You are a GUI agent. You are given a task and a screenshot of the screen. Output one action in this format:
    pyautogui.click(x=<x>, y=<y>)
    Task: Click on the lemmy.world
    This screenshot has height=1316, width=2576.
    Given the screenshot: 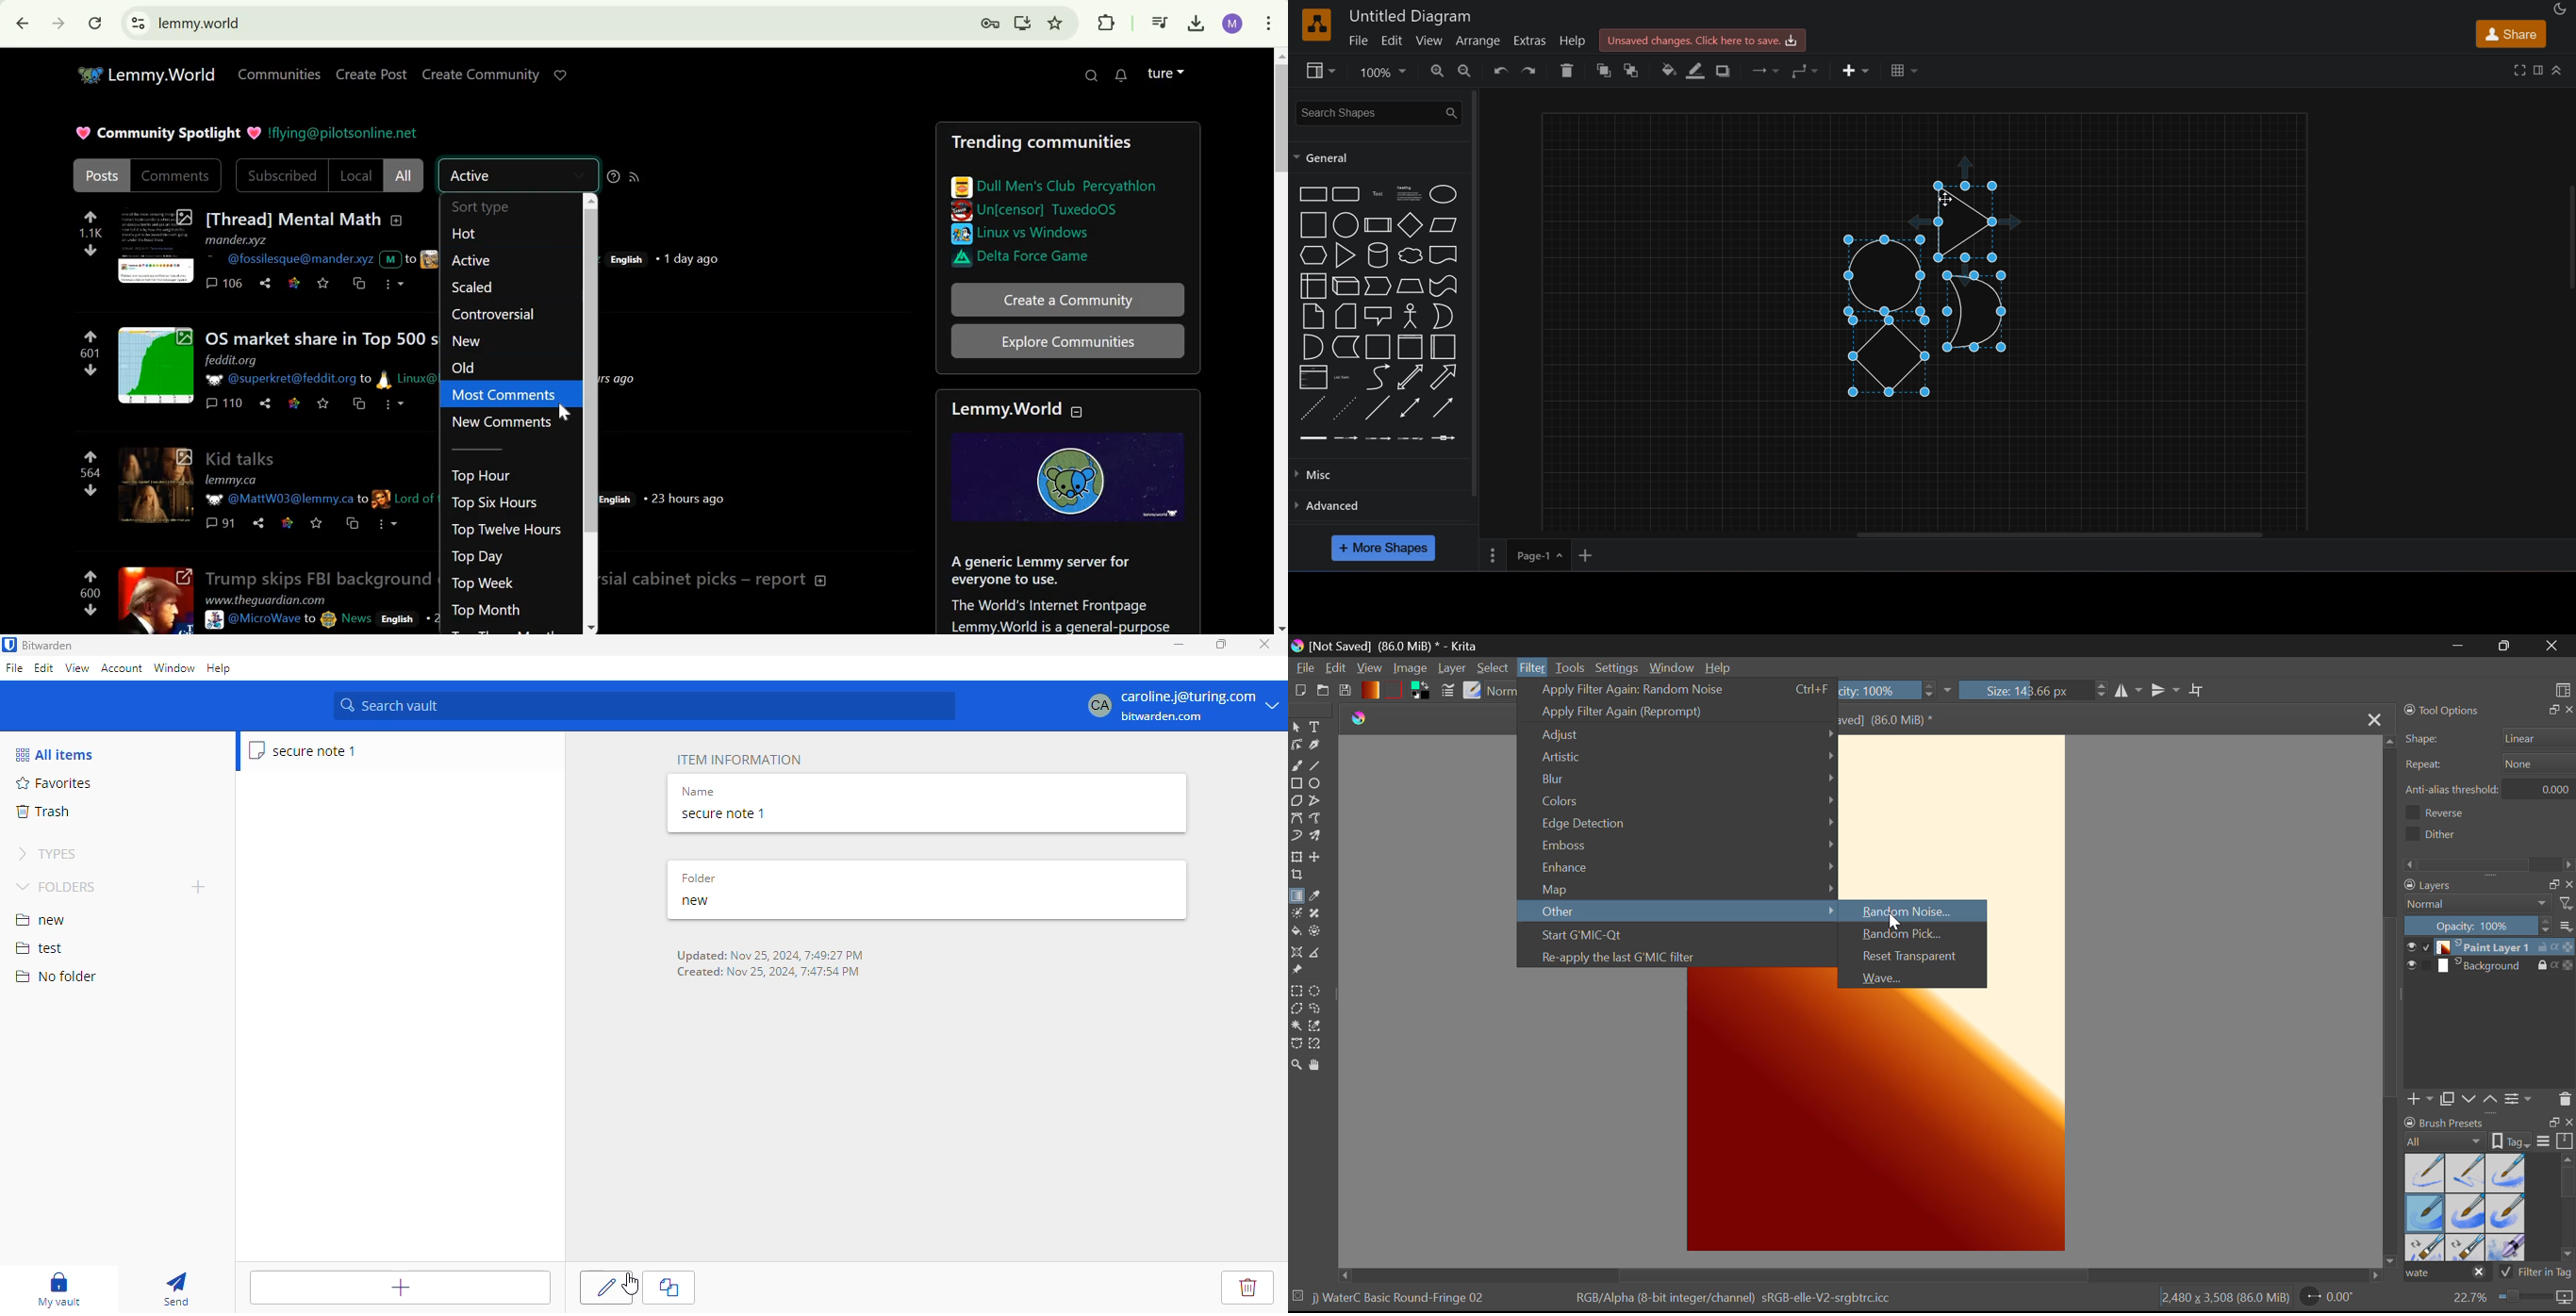 What is the action you would take?
    pyautogui.click(x=199, y=24)
    